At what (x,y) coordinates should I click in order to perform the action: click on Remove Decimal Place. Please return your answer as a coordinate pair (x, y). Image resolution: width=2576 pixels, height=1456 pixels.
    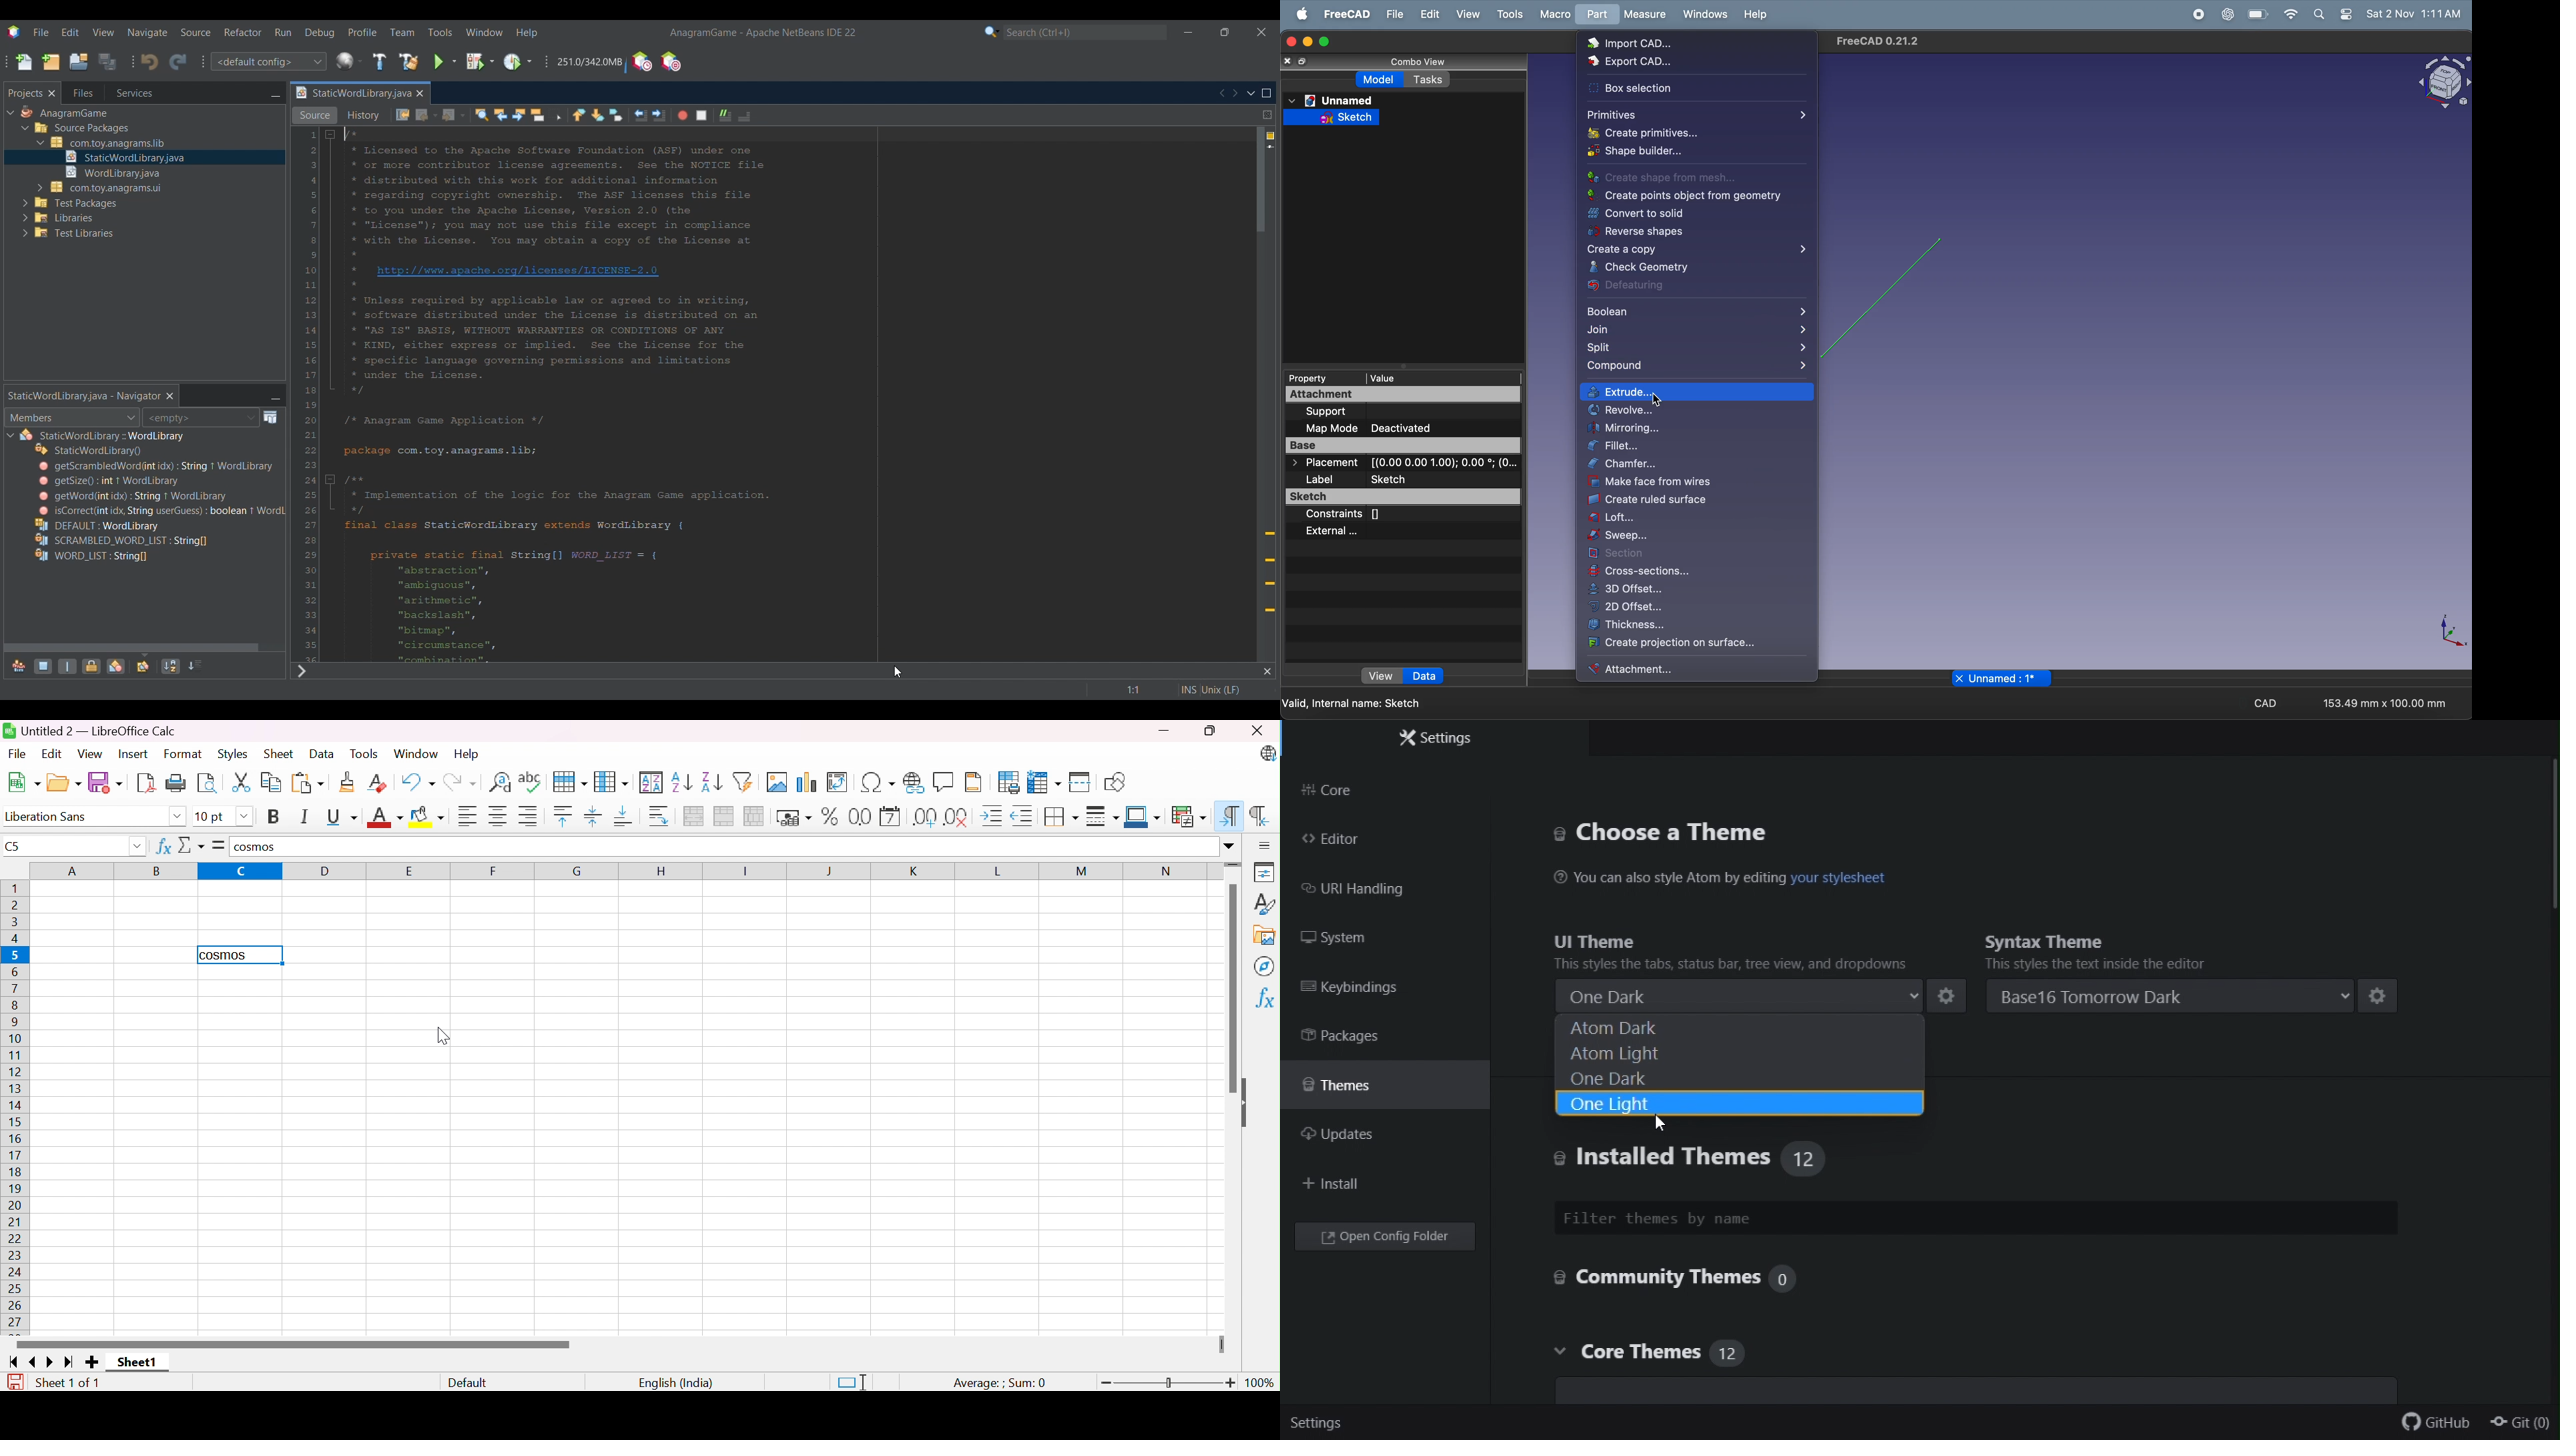
    Looking at the image, I should click on (956, 817).